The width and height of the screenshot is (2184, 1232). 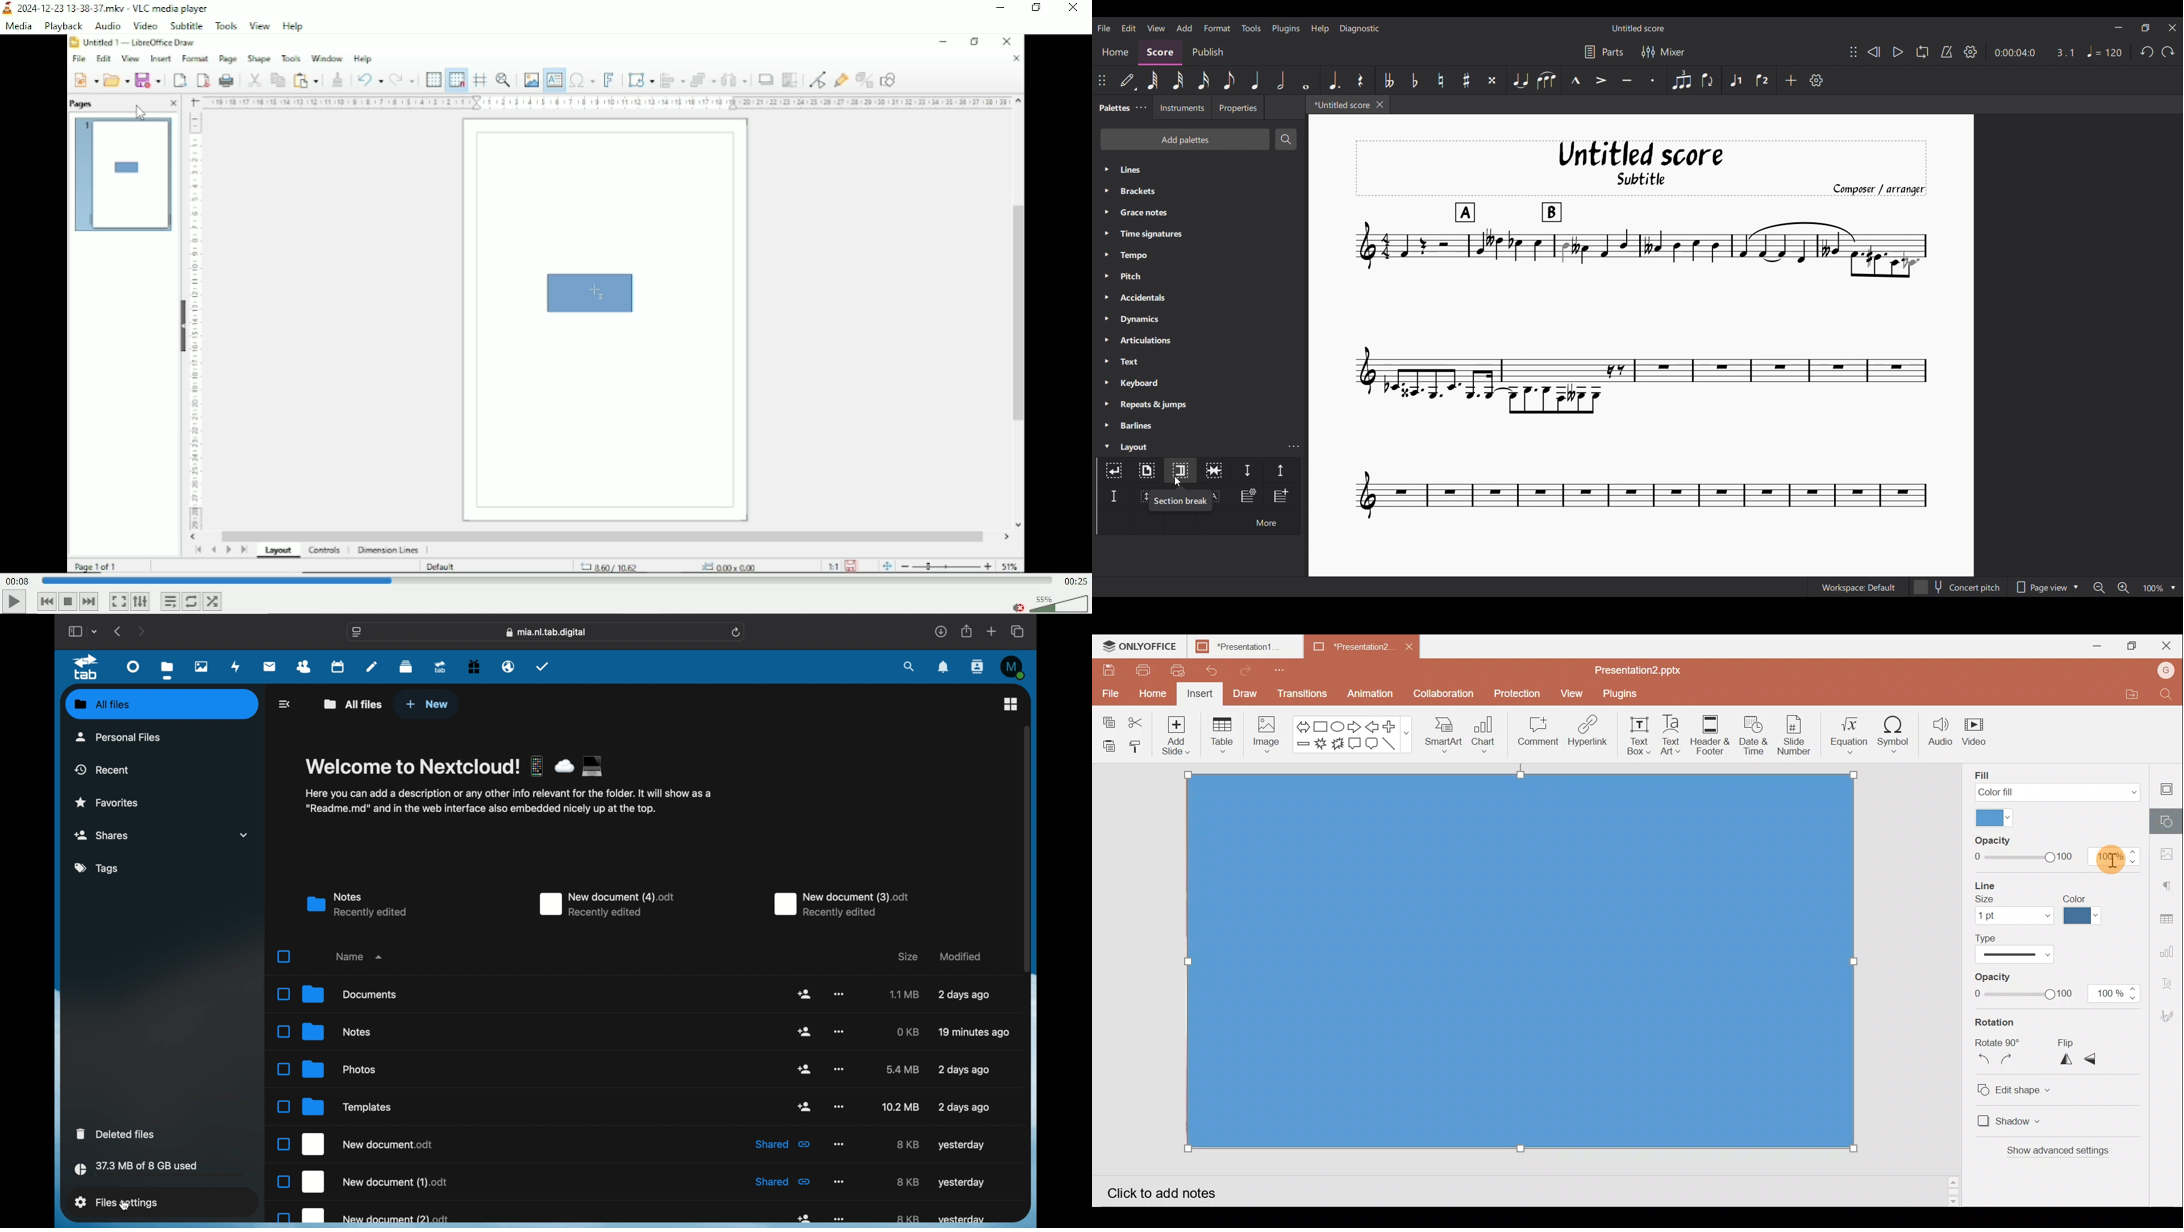 What do you see at coordinates (2115, 995) in the screenshot?
I see `100%` at bounding box center [2115, 995].